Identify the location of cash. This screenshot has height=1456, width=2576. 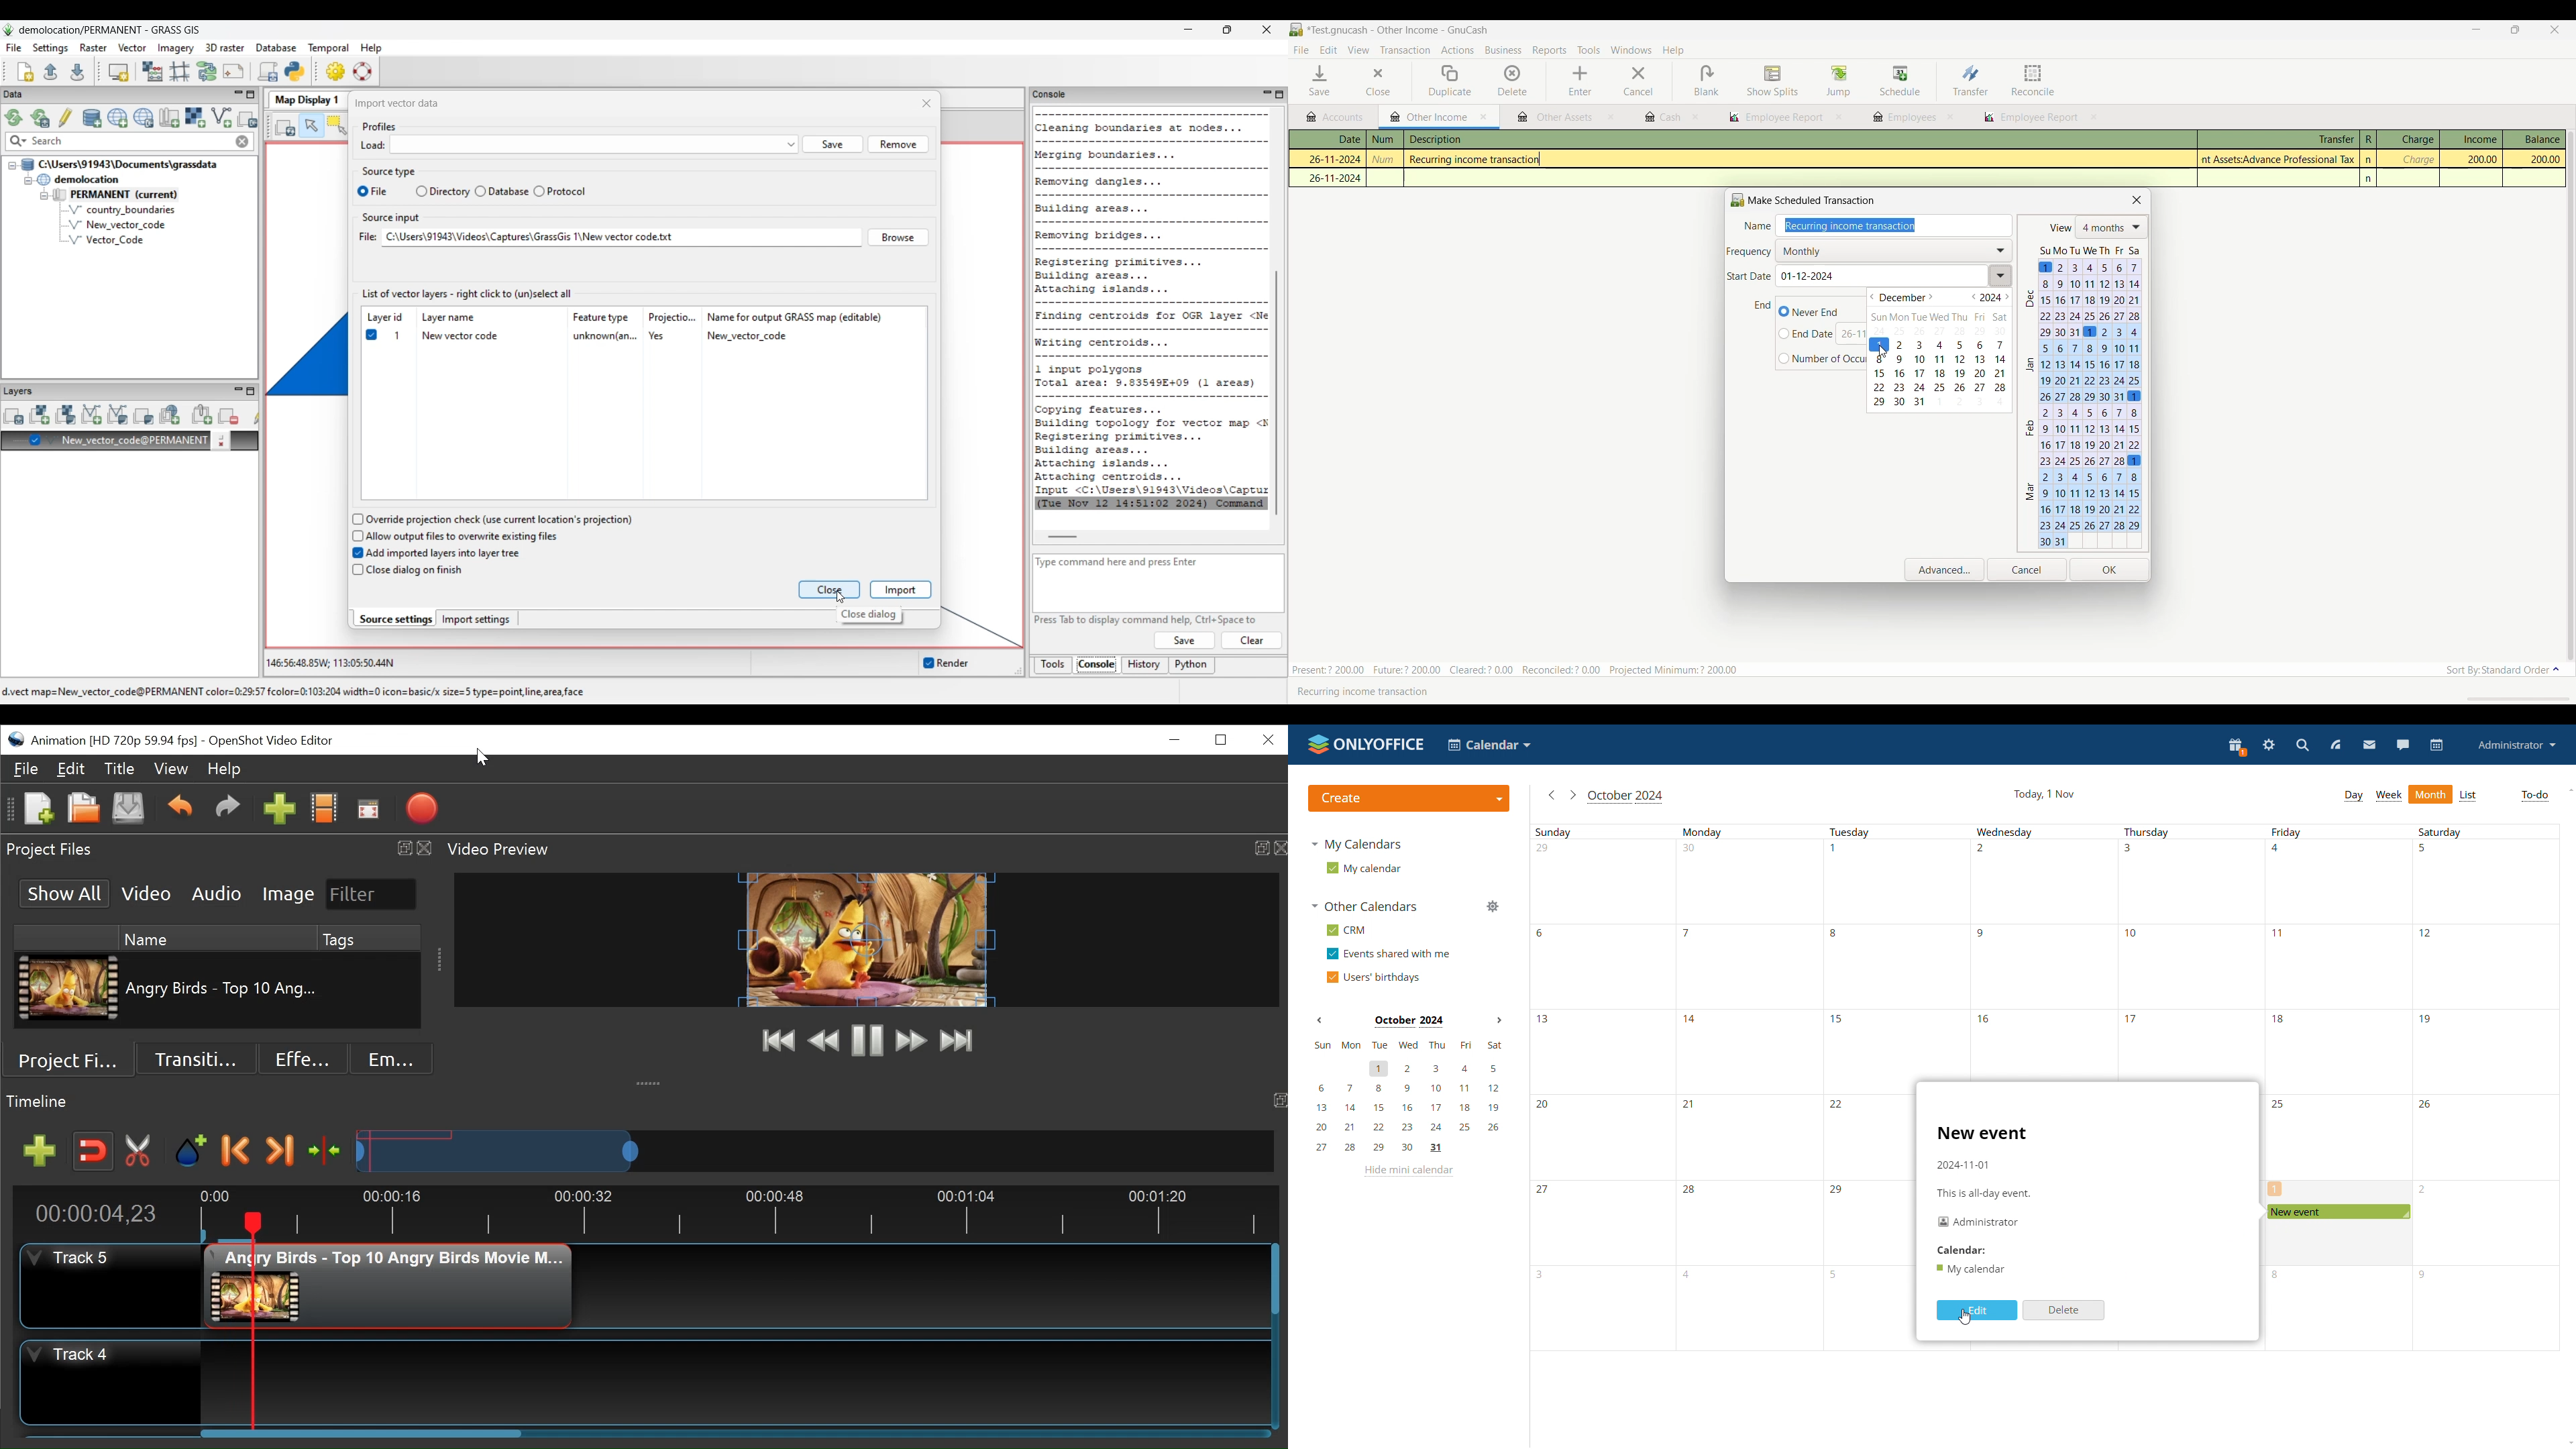
(1662, 117).